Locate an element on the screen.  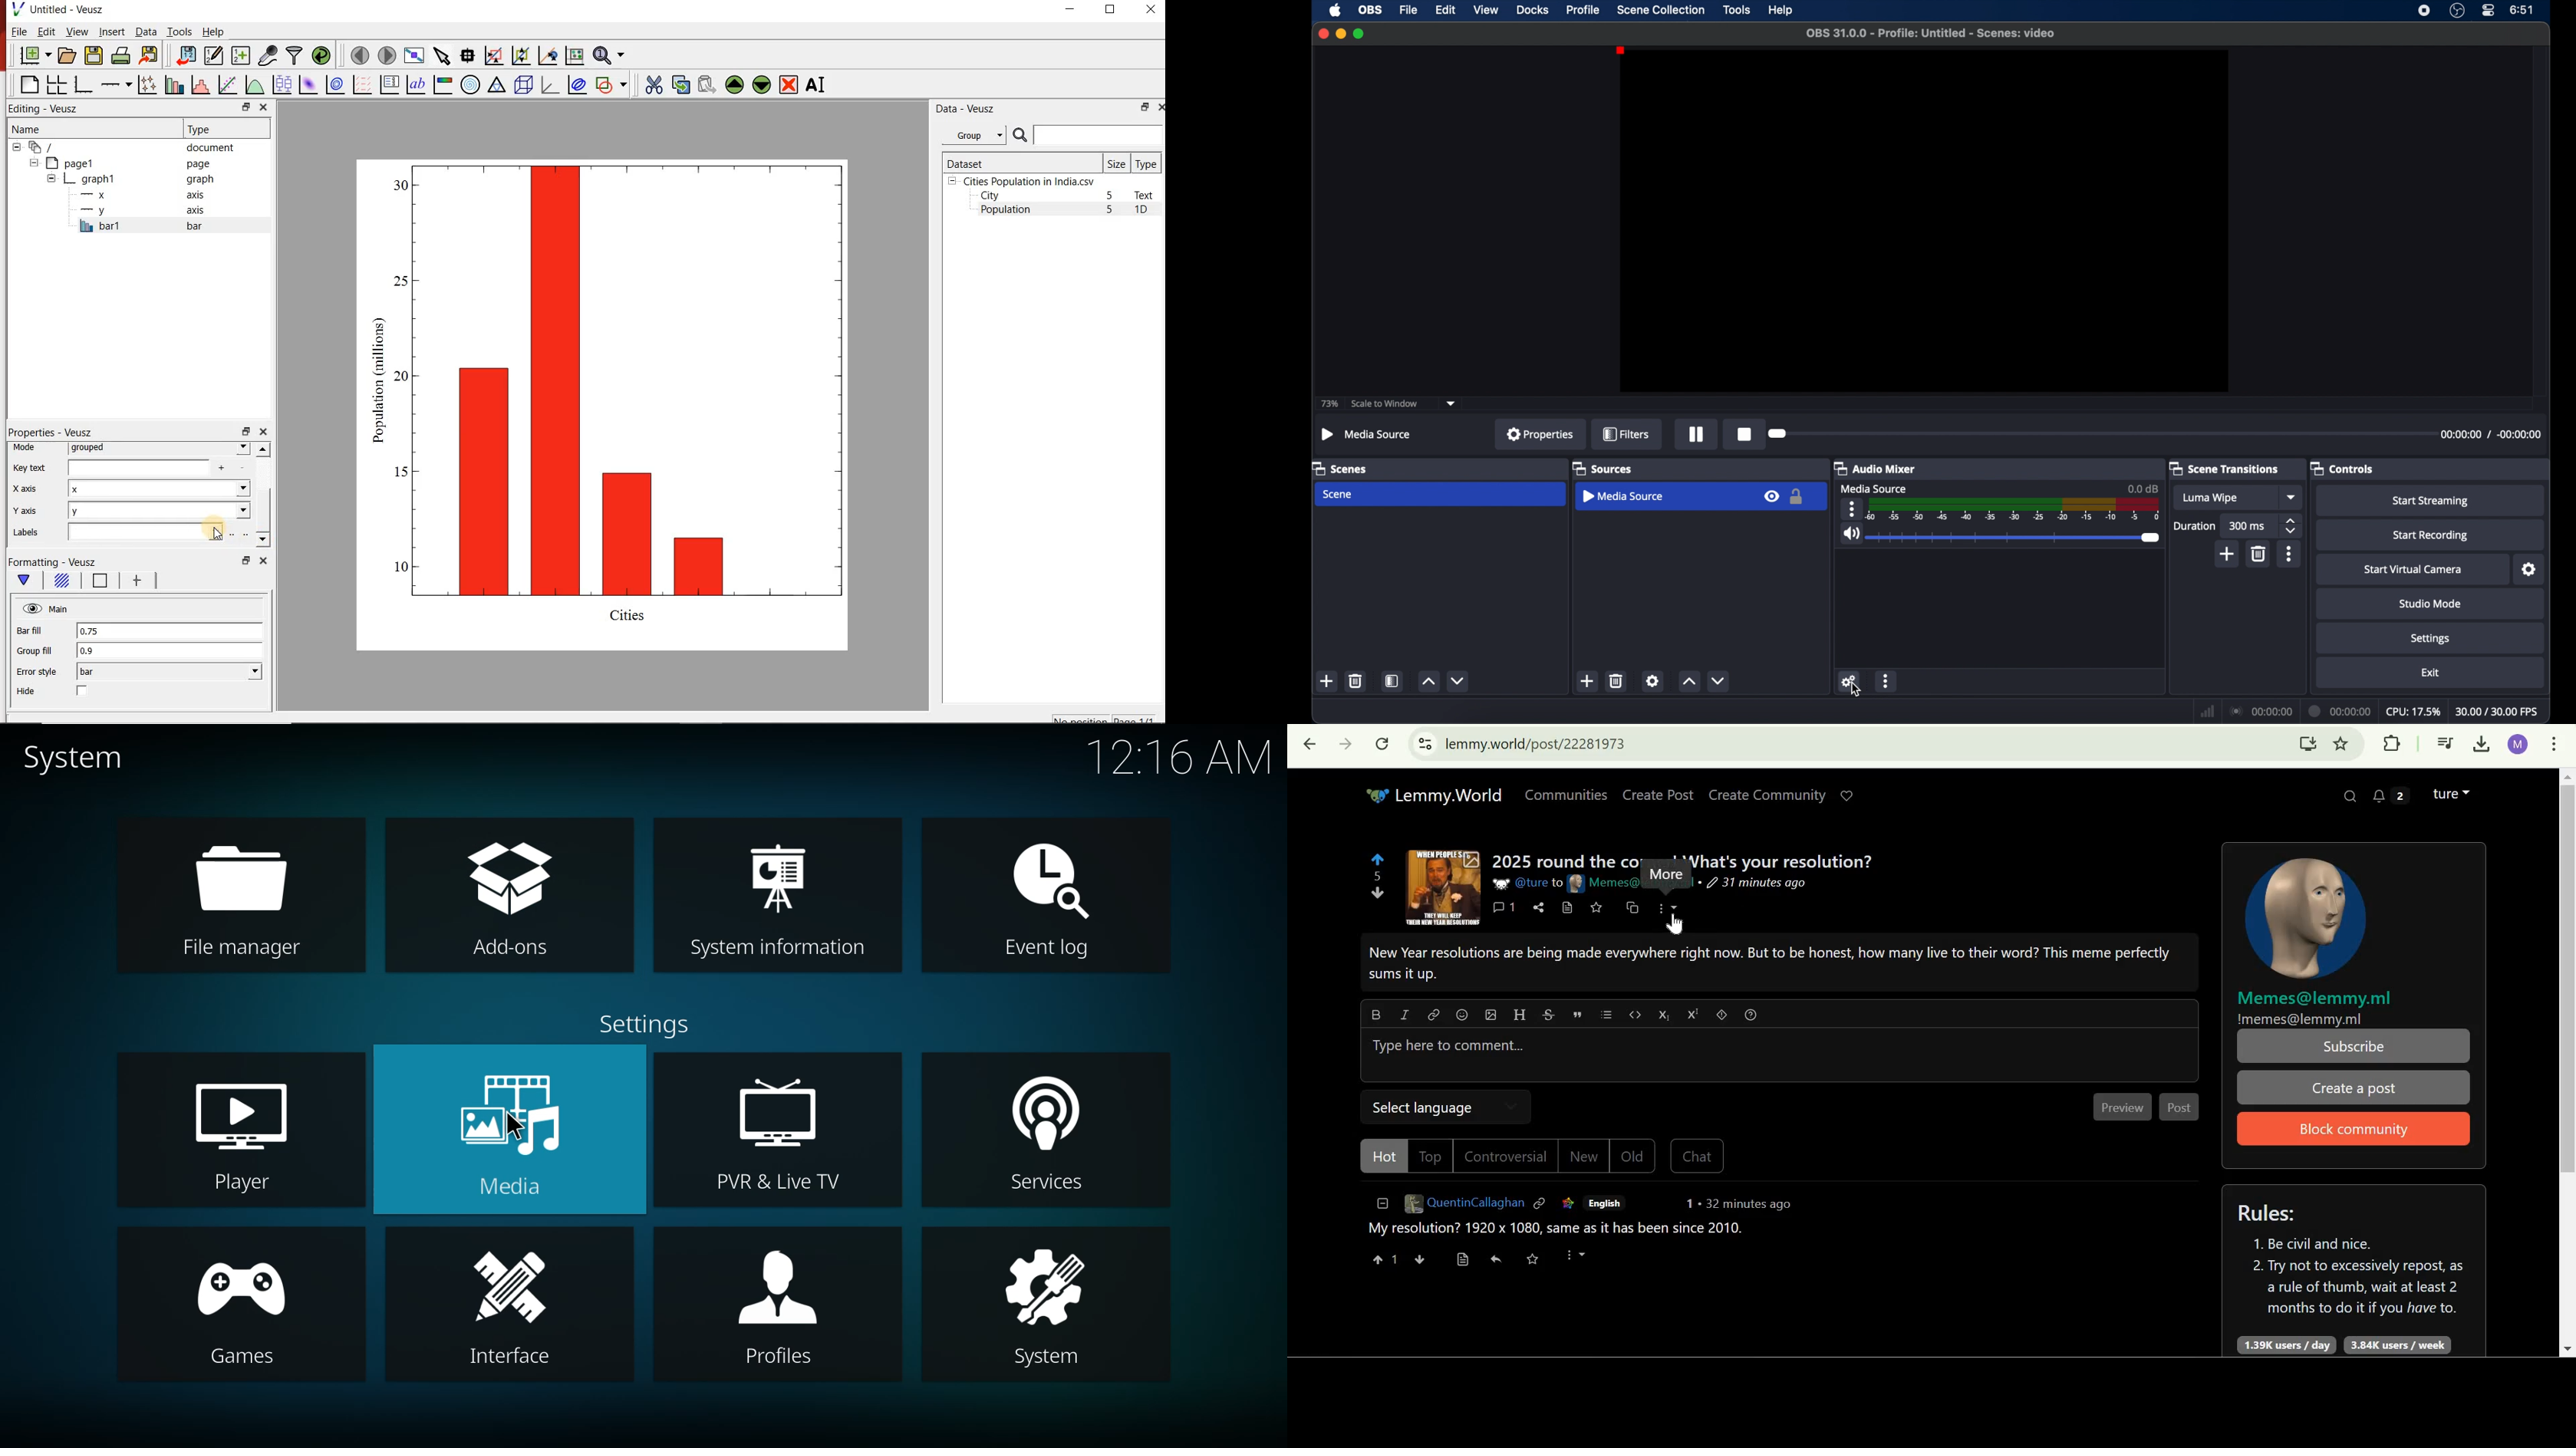
scene transitions is located at coordinates (2225, 468).